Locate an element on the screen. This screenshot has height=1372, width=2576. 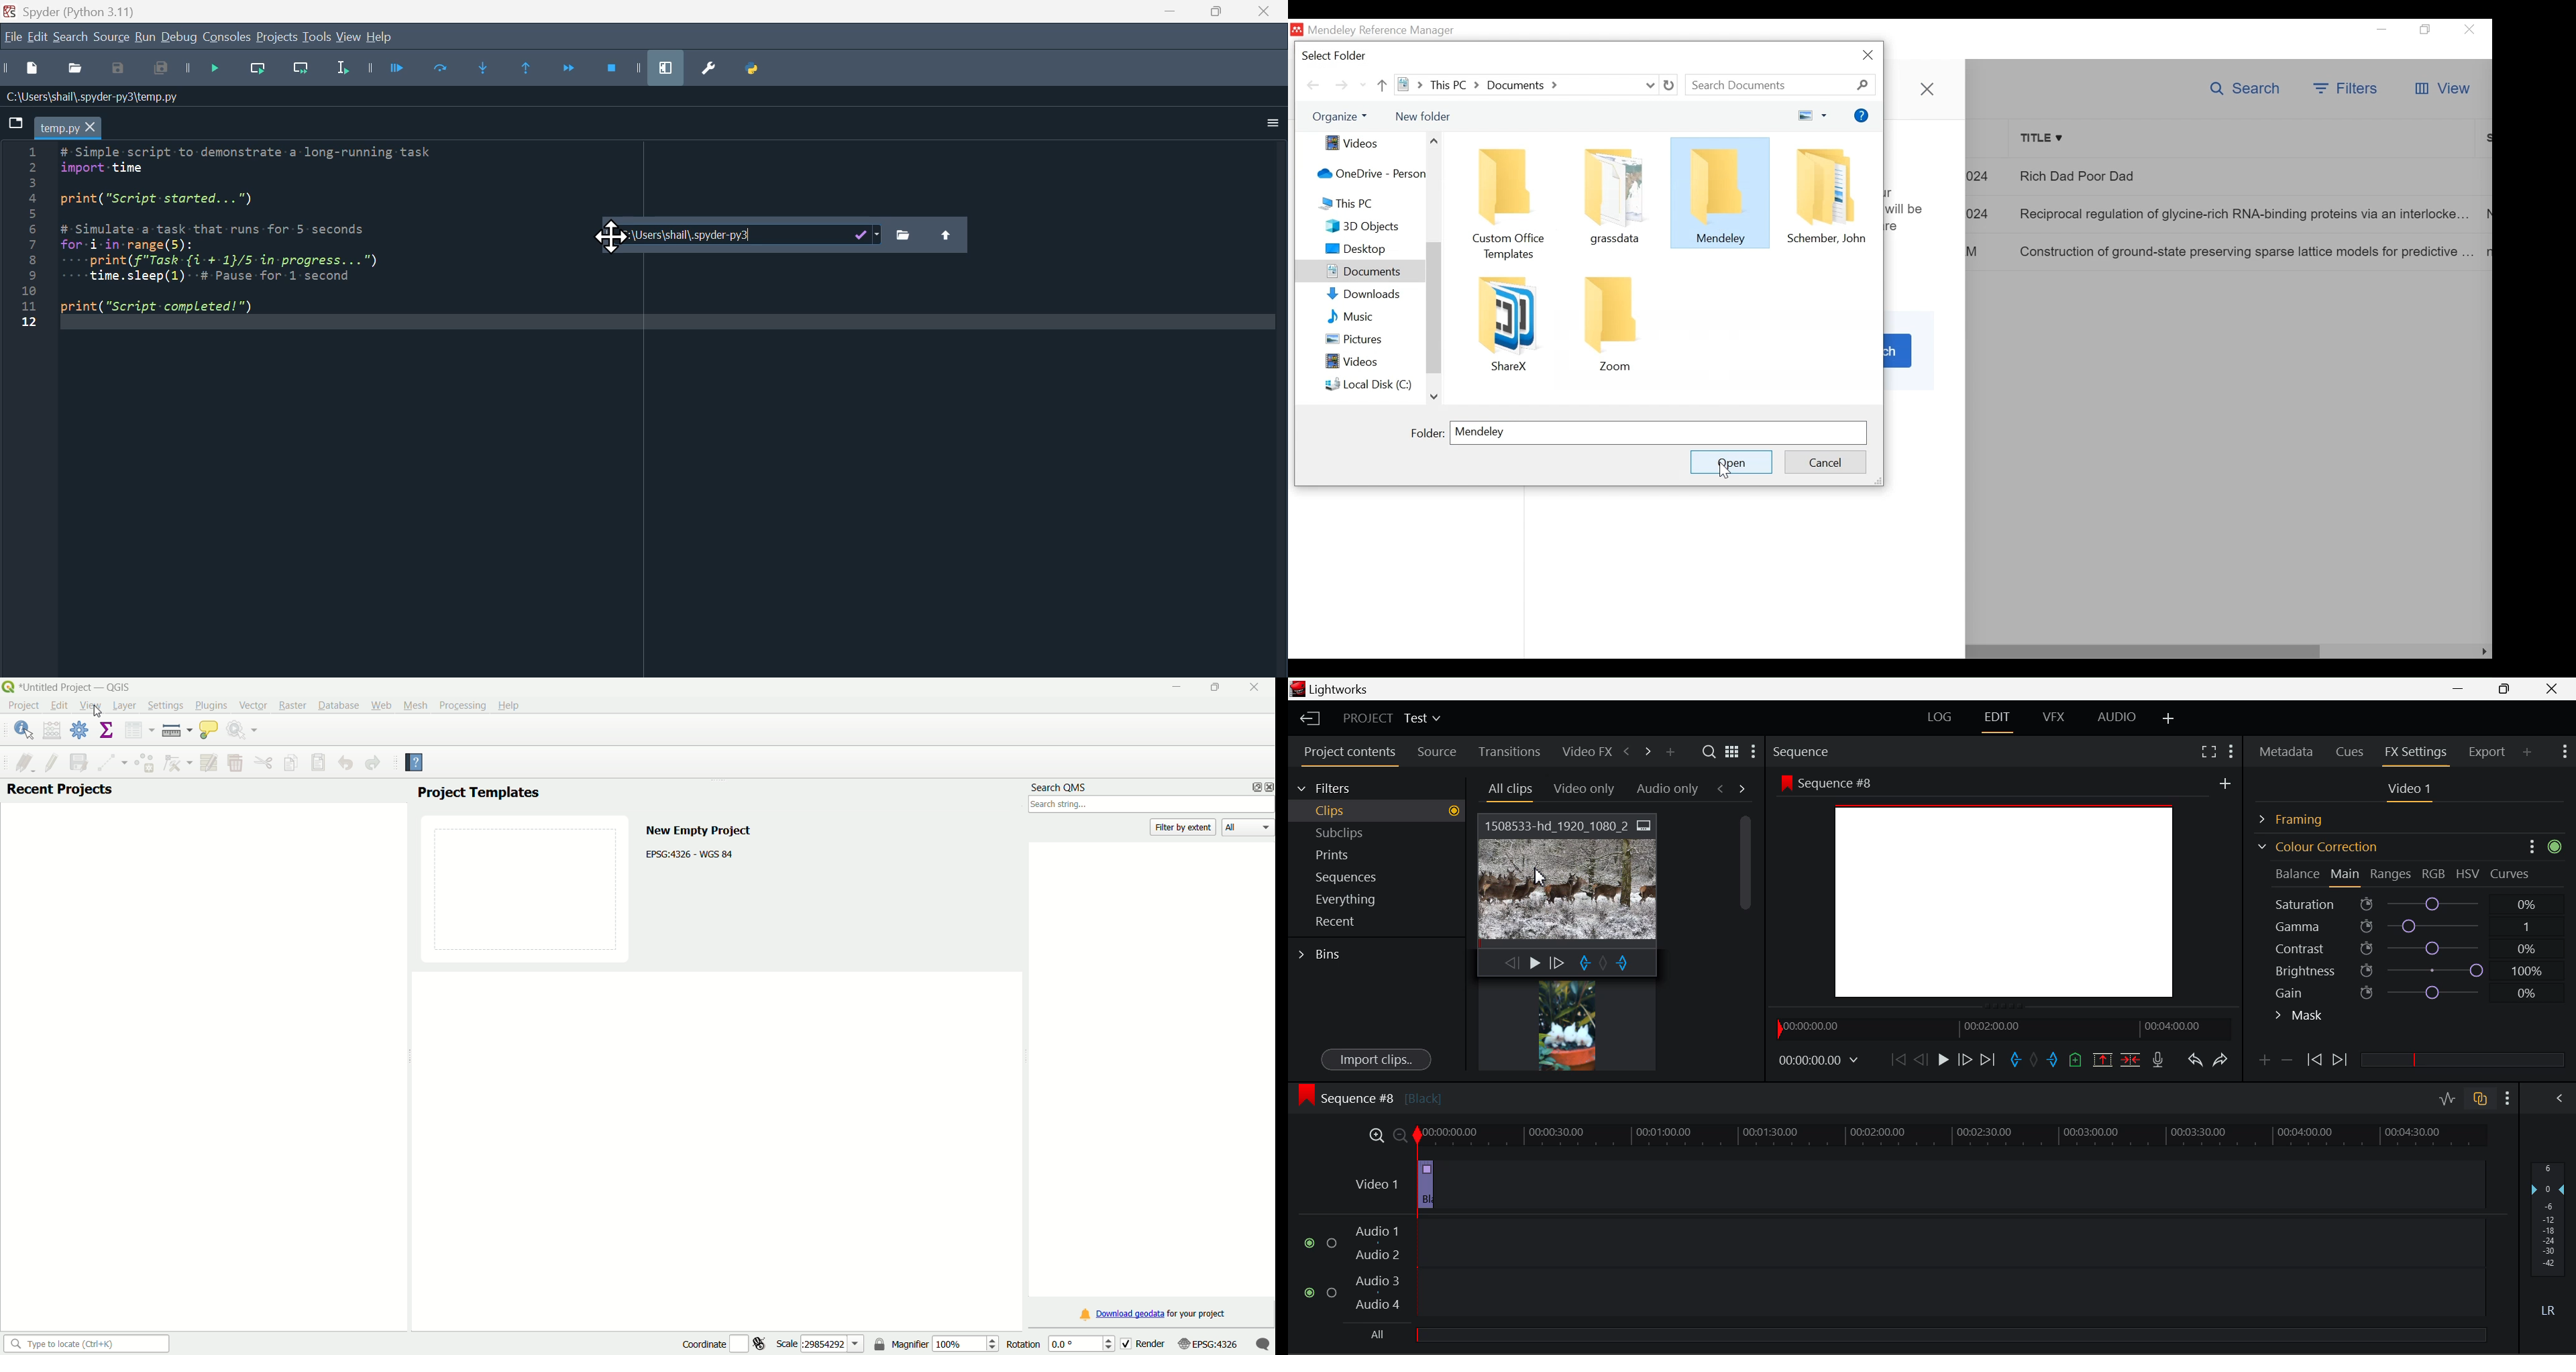
Project Timeline Navigator is located at coordinates (2002, 1028).